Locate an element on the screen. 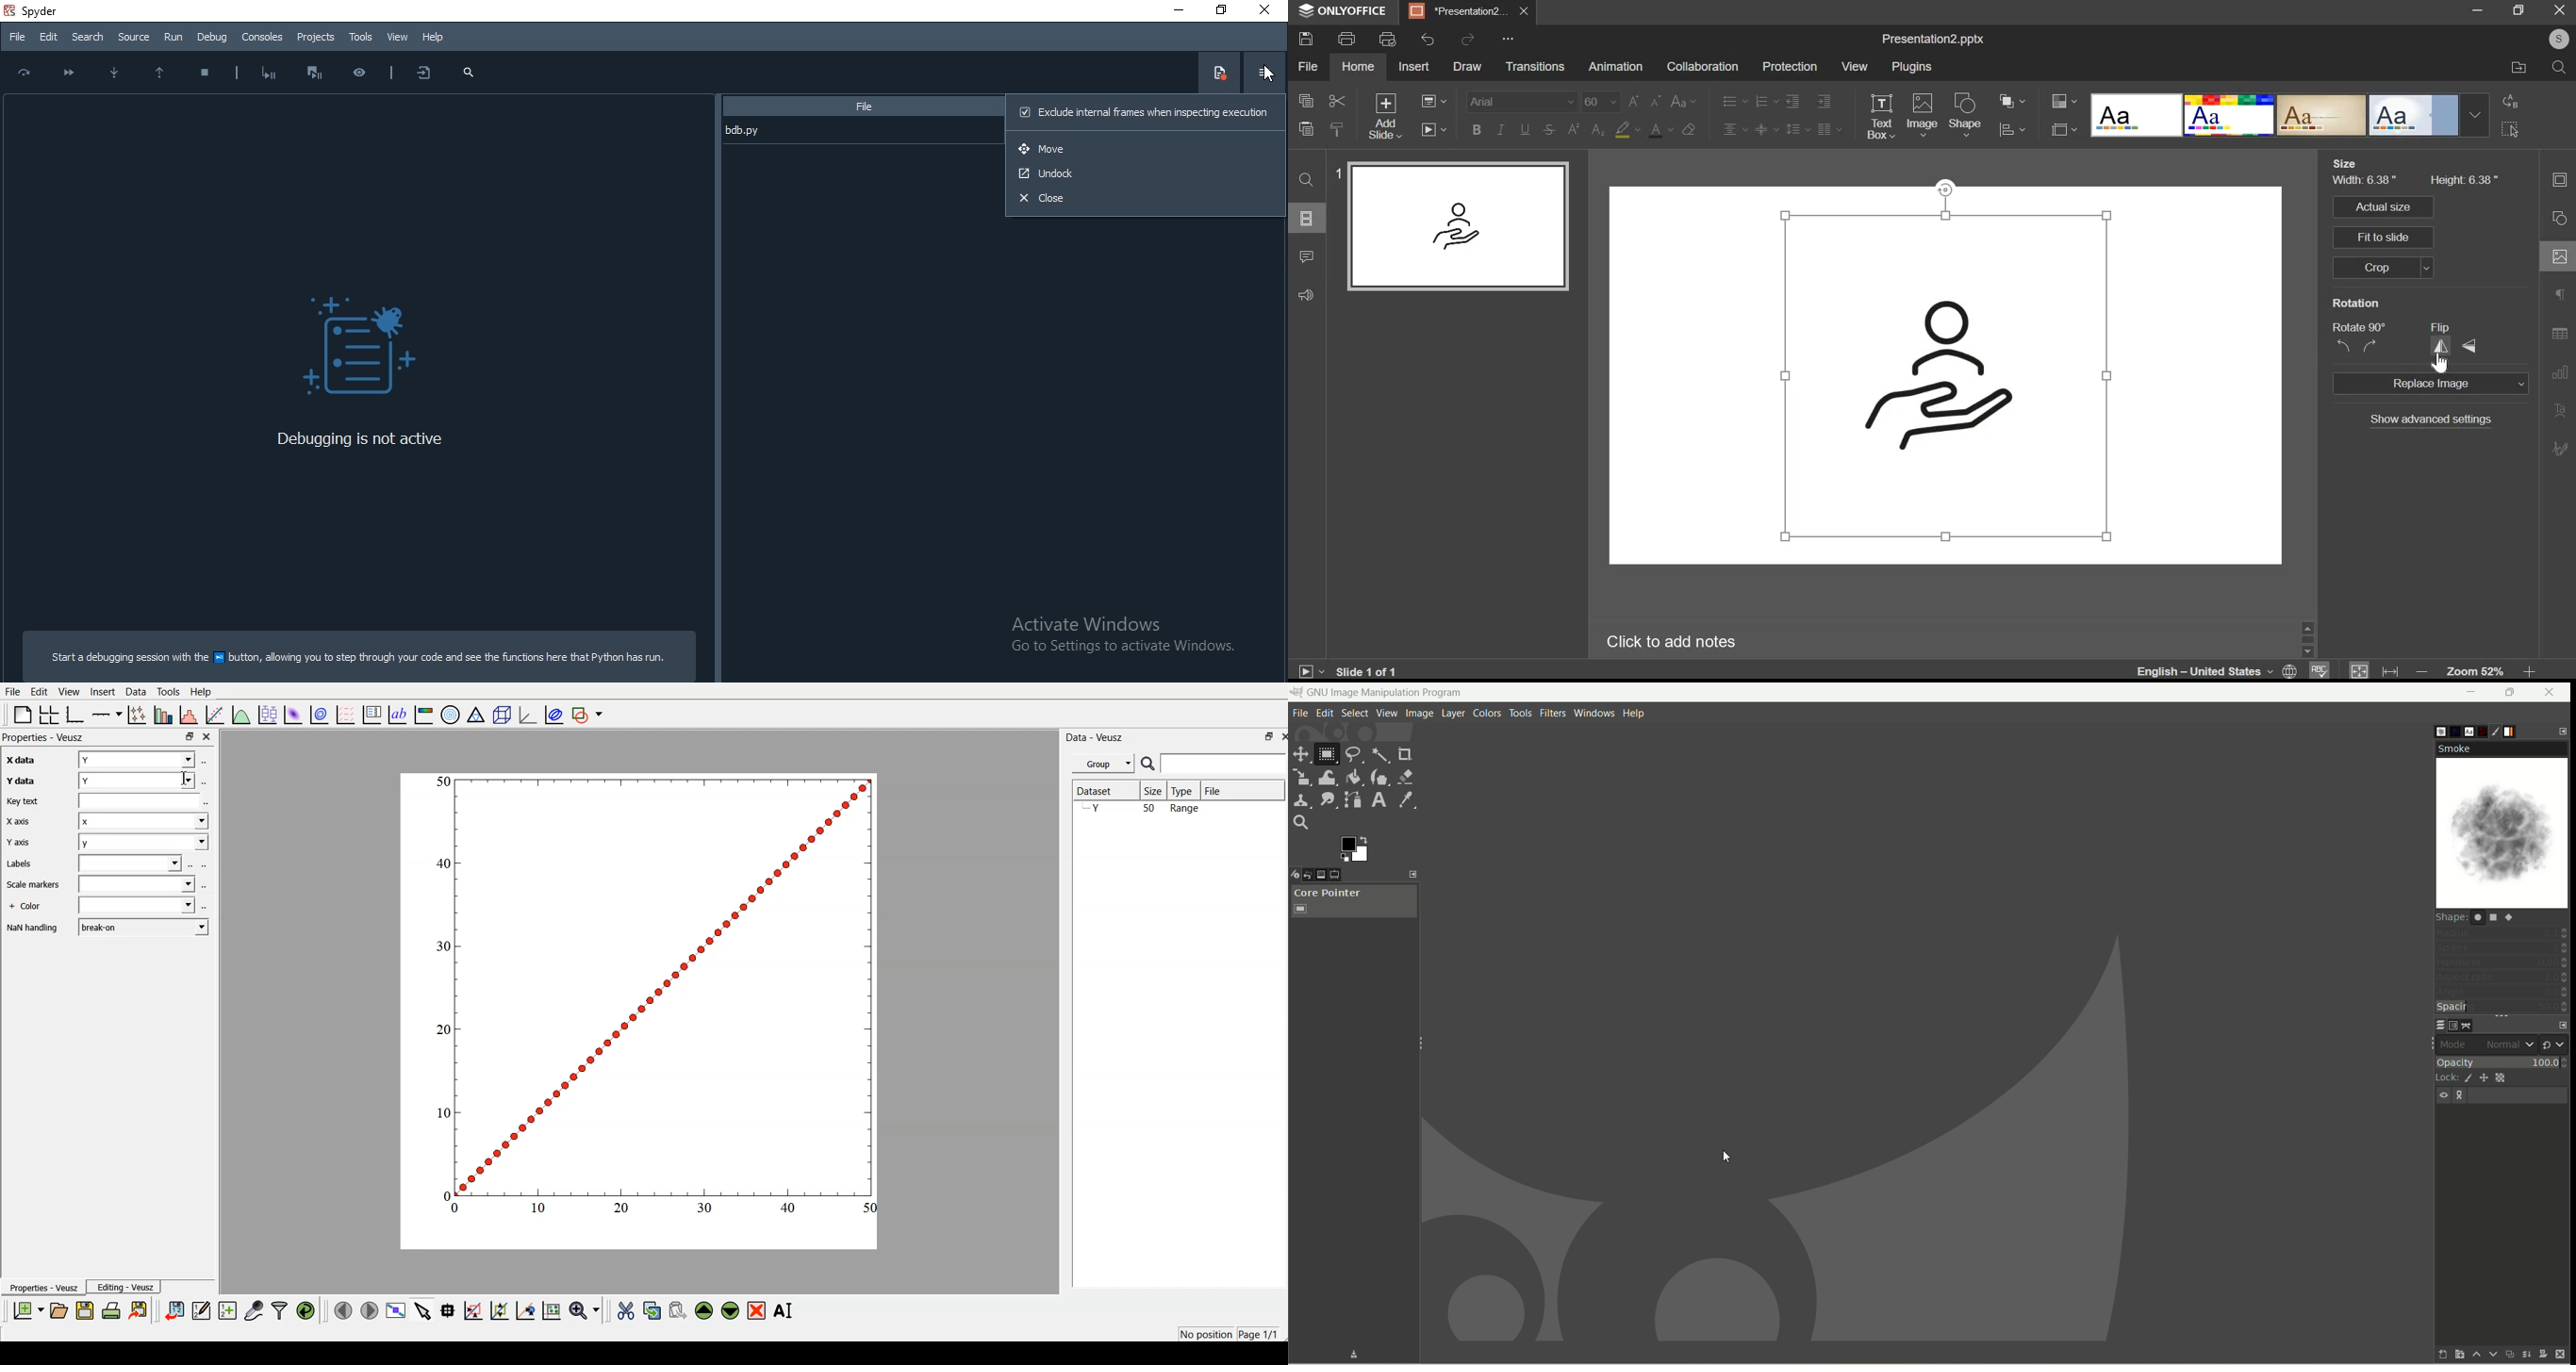  language is located at coordinates (2219, 669).